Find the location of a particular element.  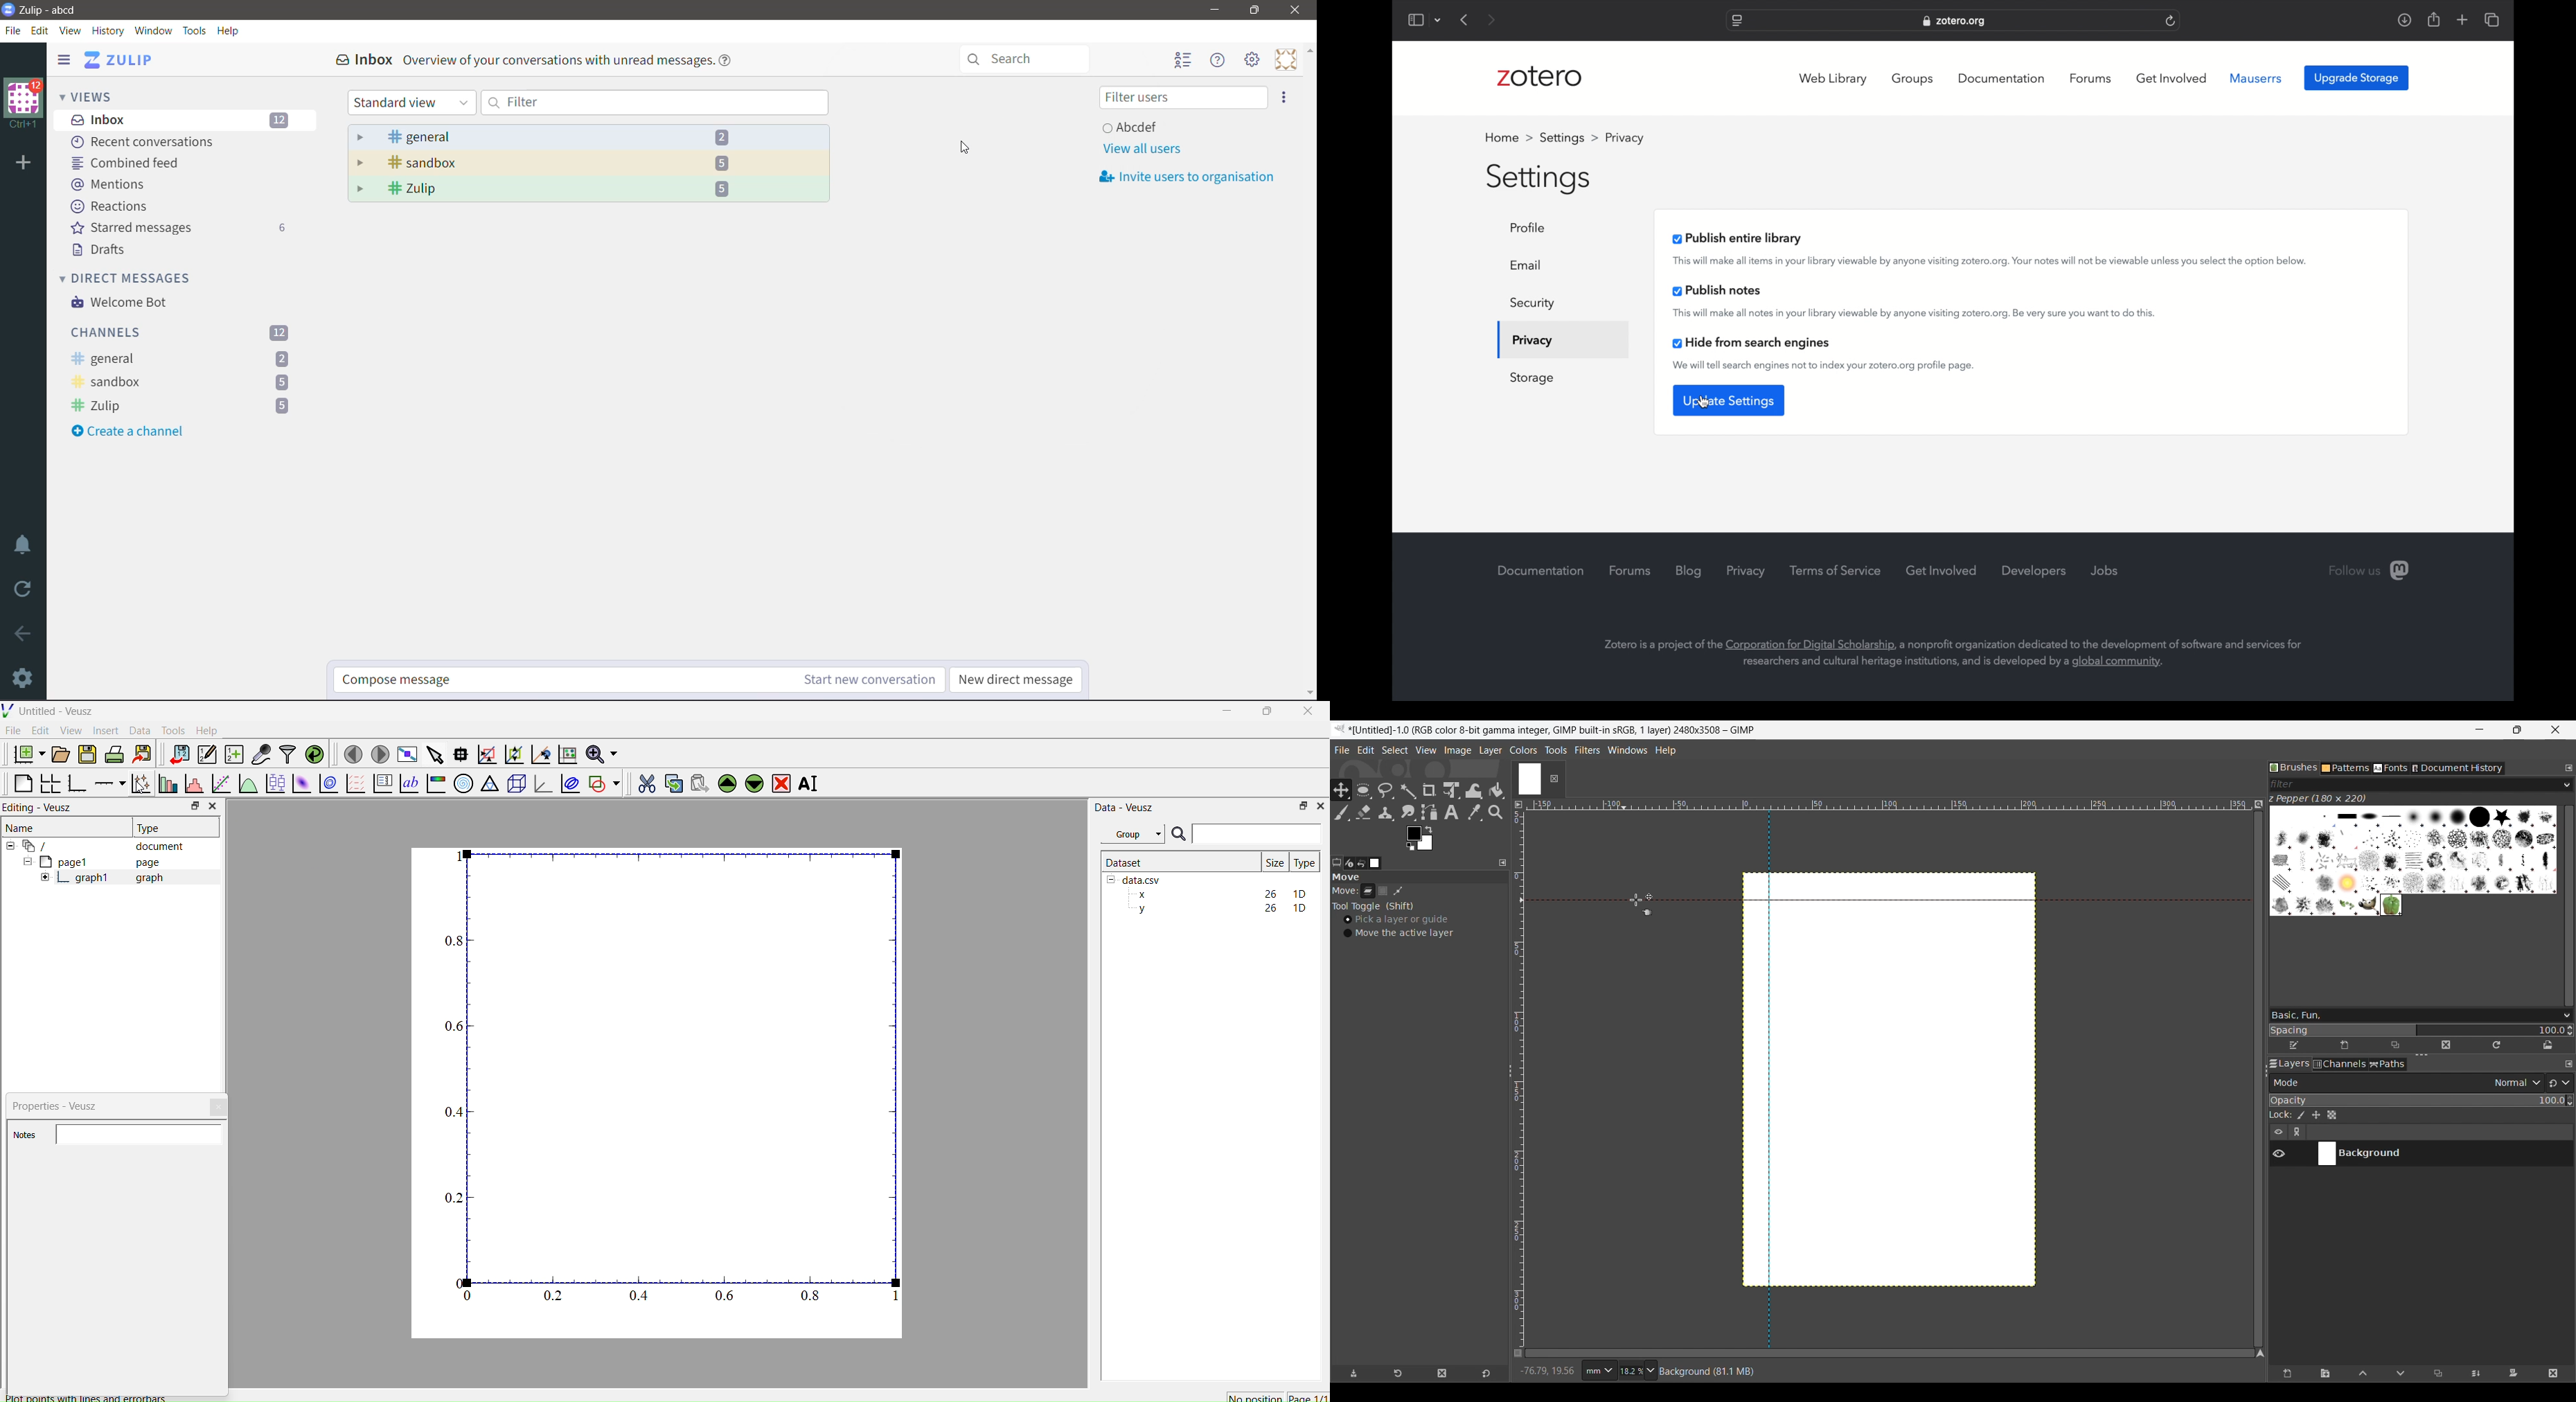

search is located at coordinates (1022, 59).